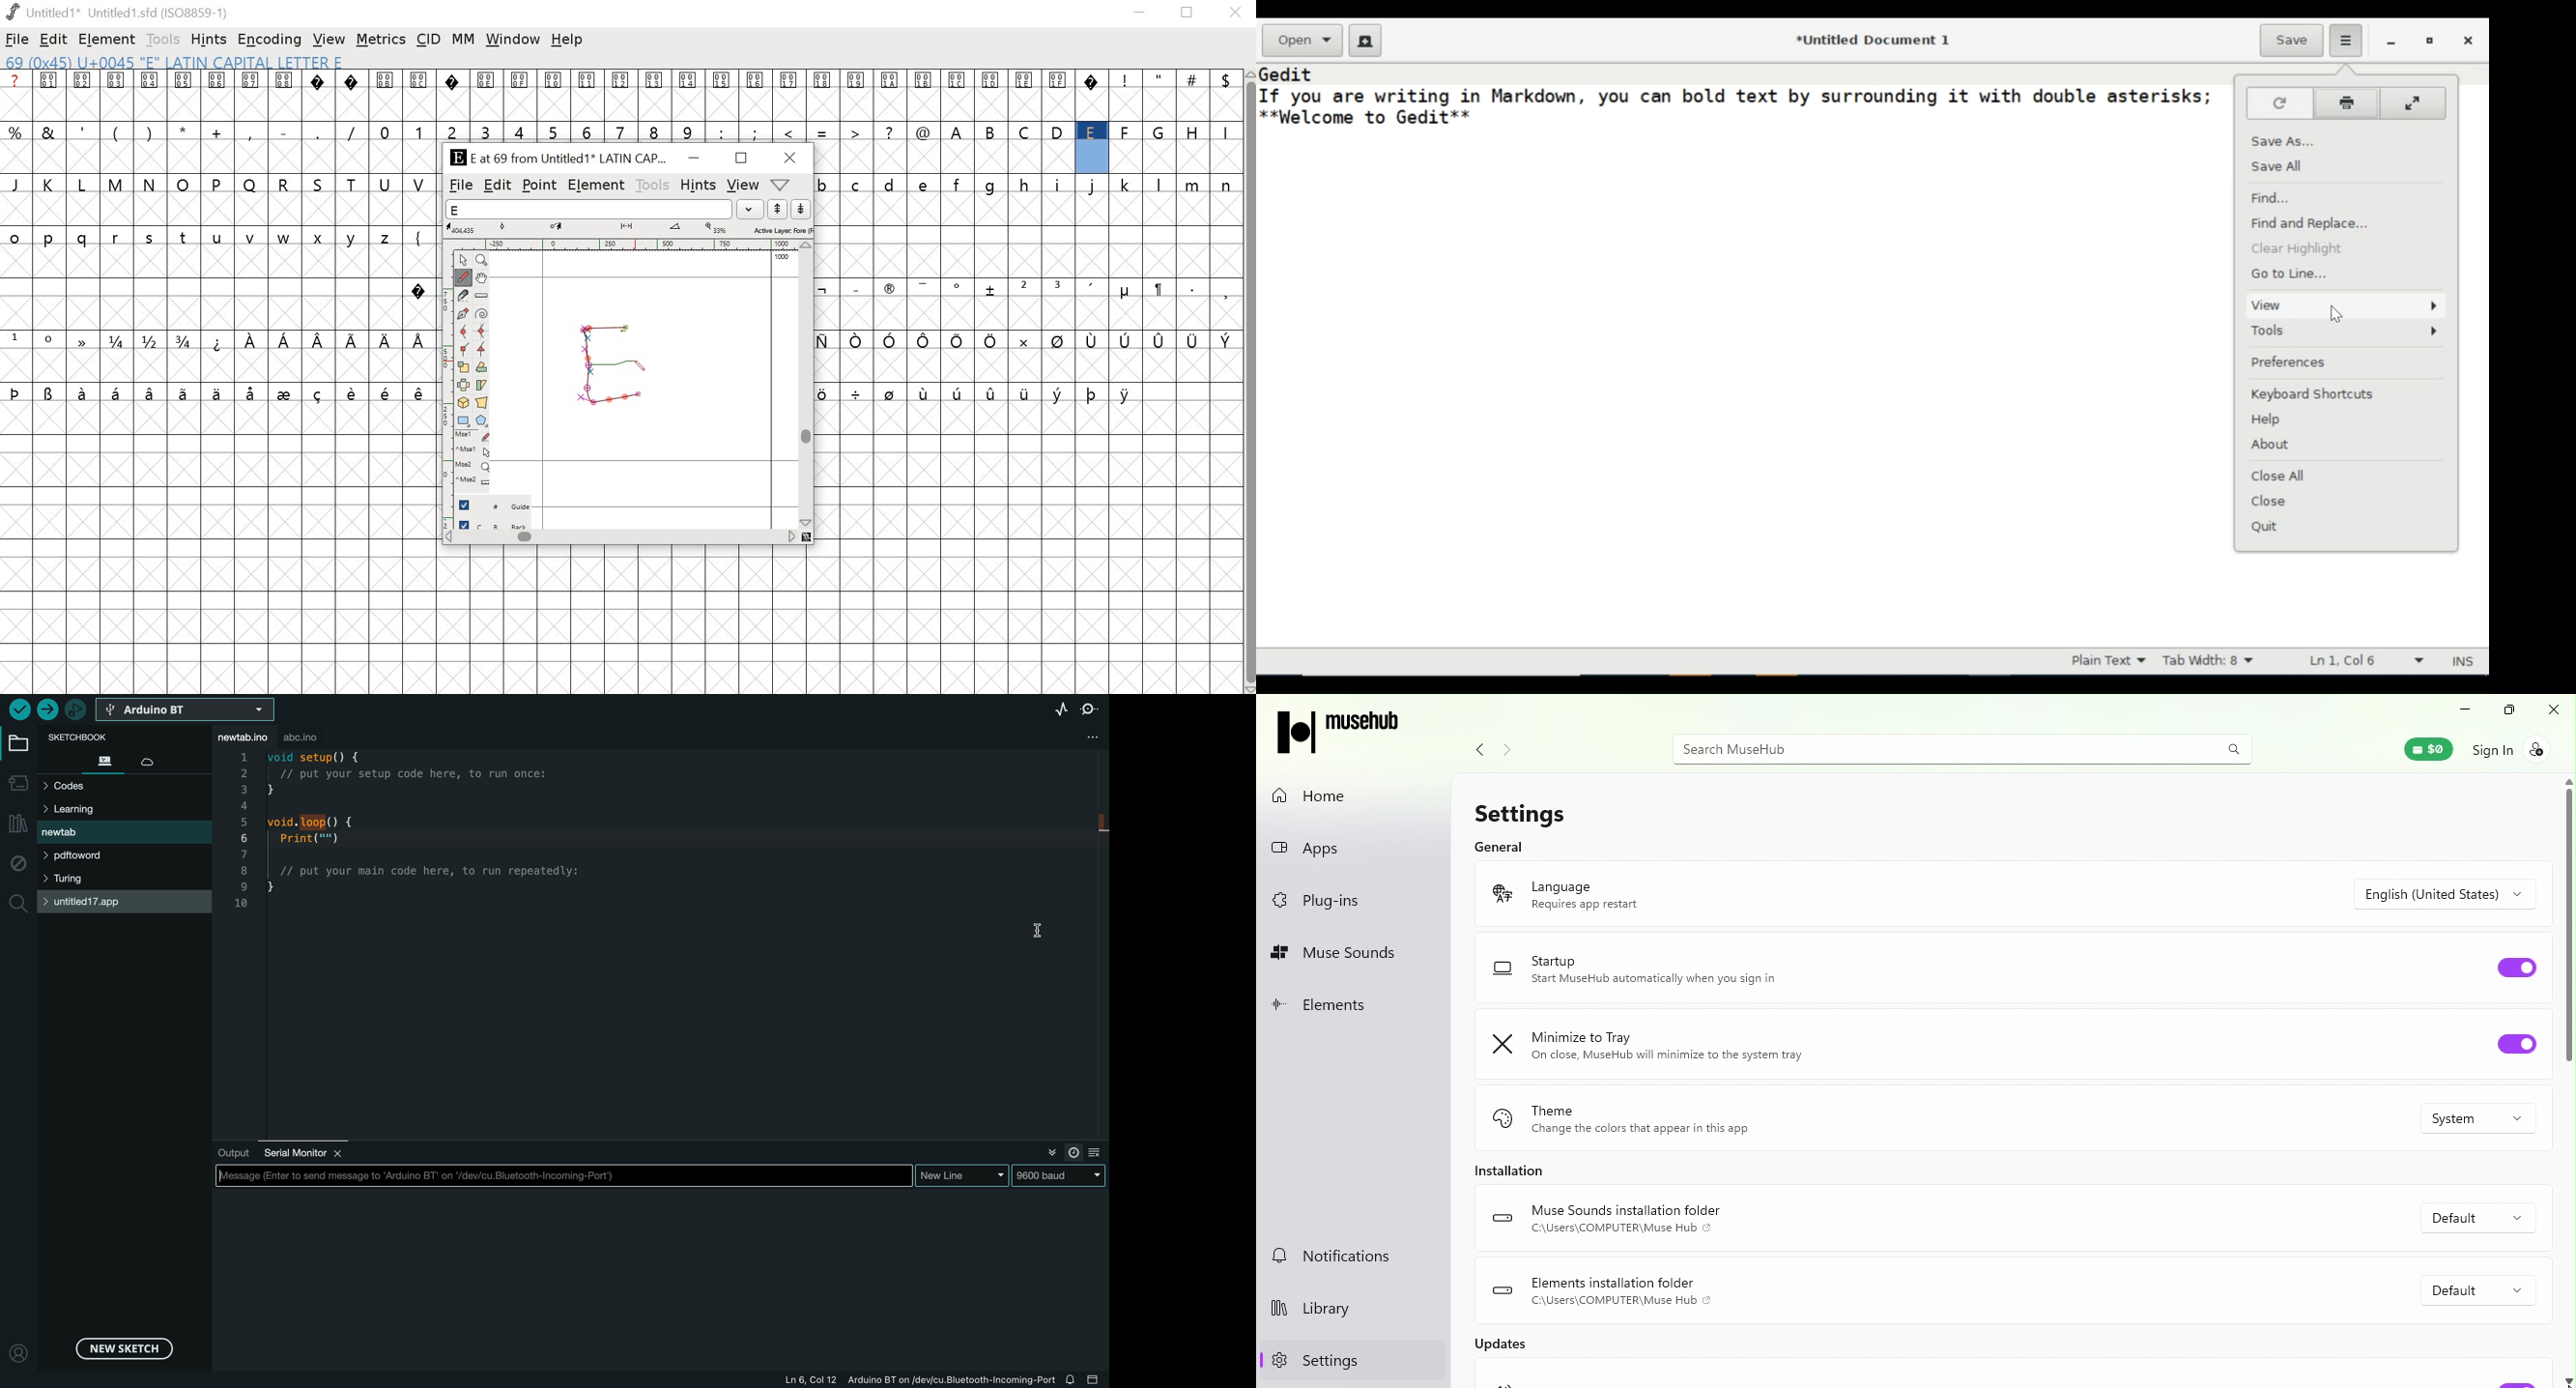  What do you see at coordinates (2295, 248) in the screenshot?
I see `Clear Highlighting` at bounding box center [2295, 248].